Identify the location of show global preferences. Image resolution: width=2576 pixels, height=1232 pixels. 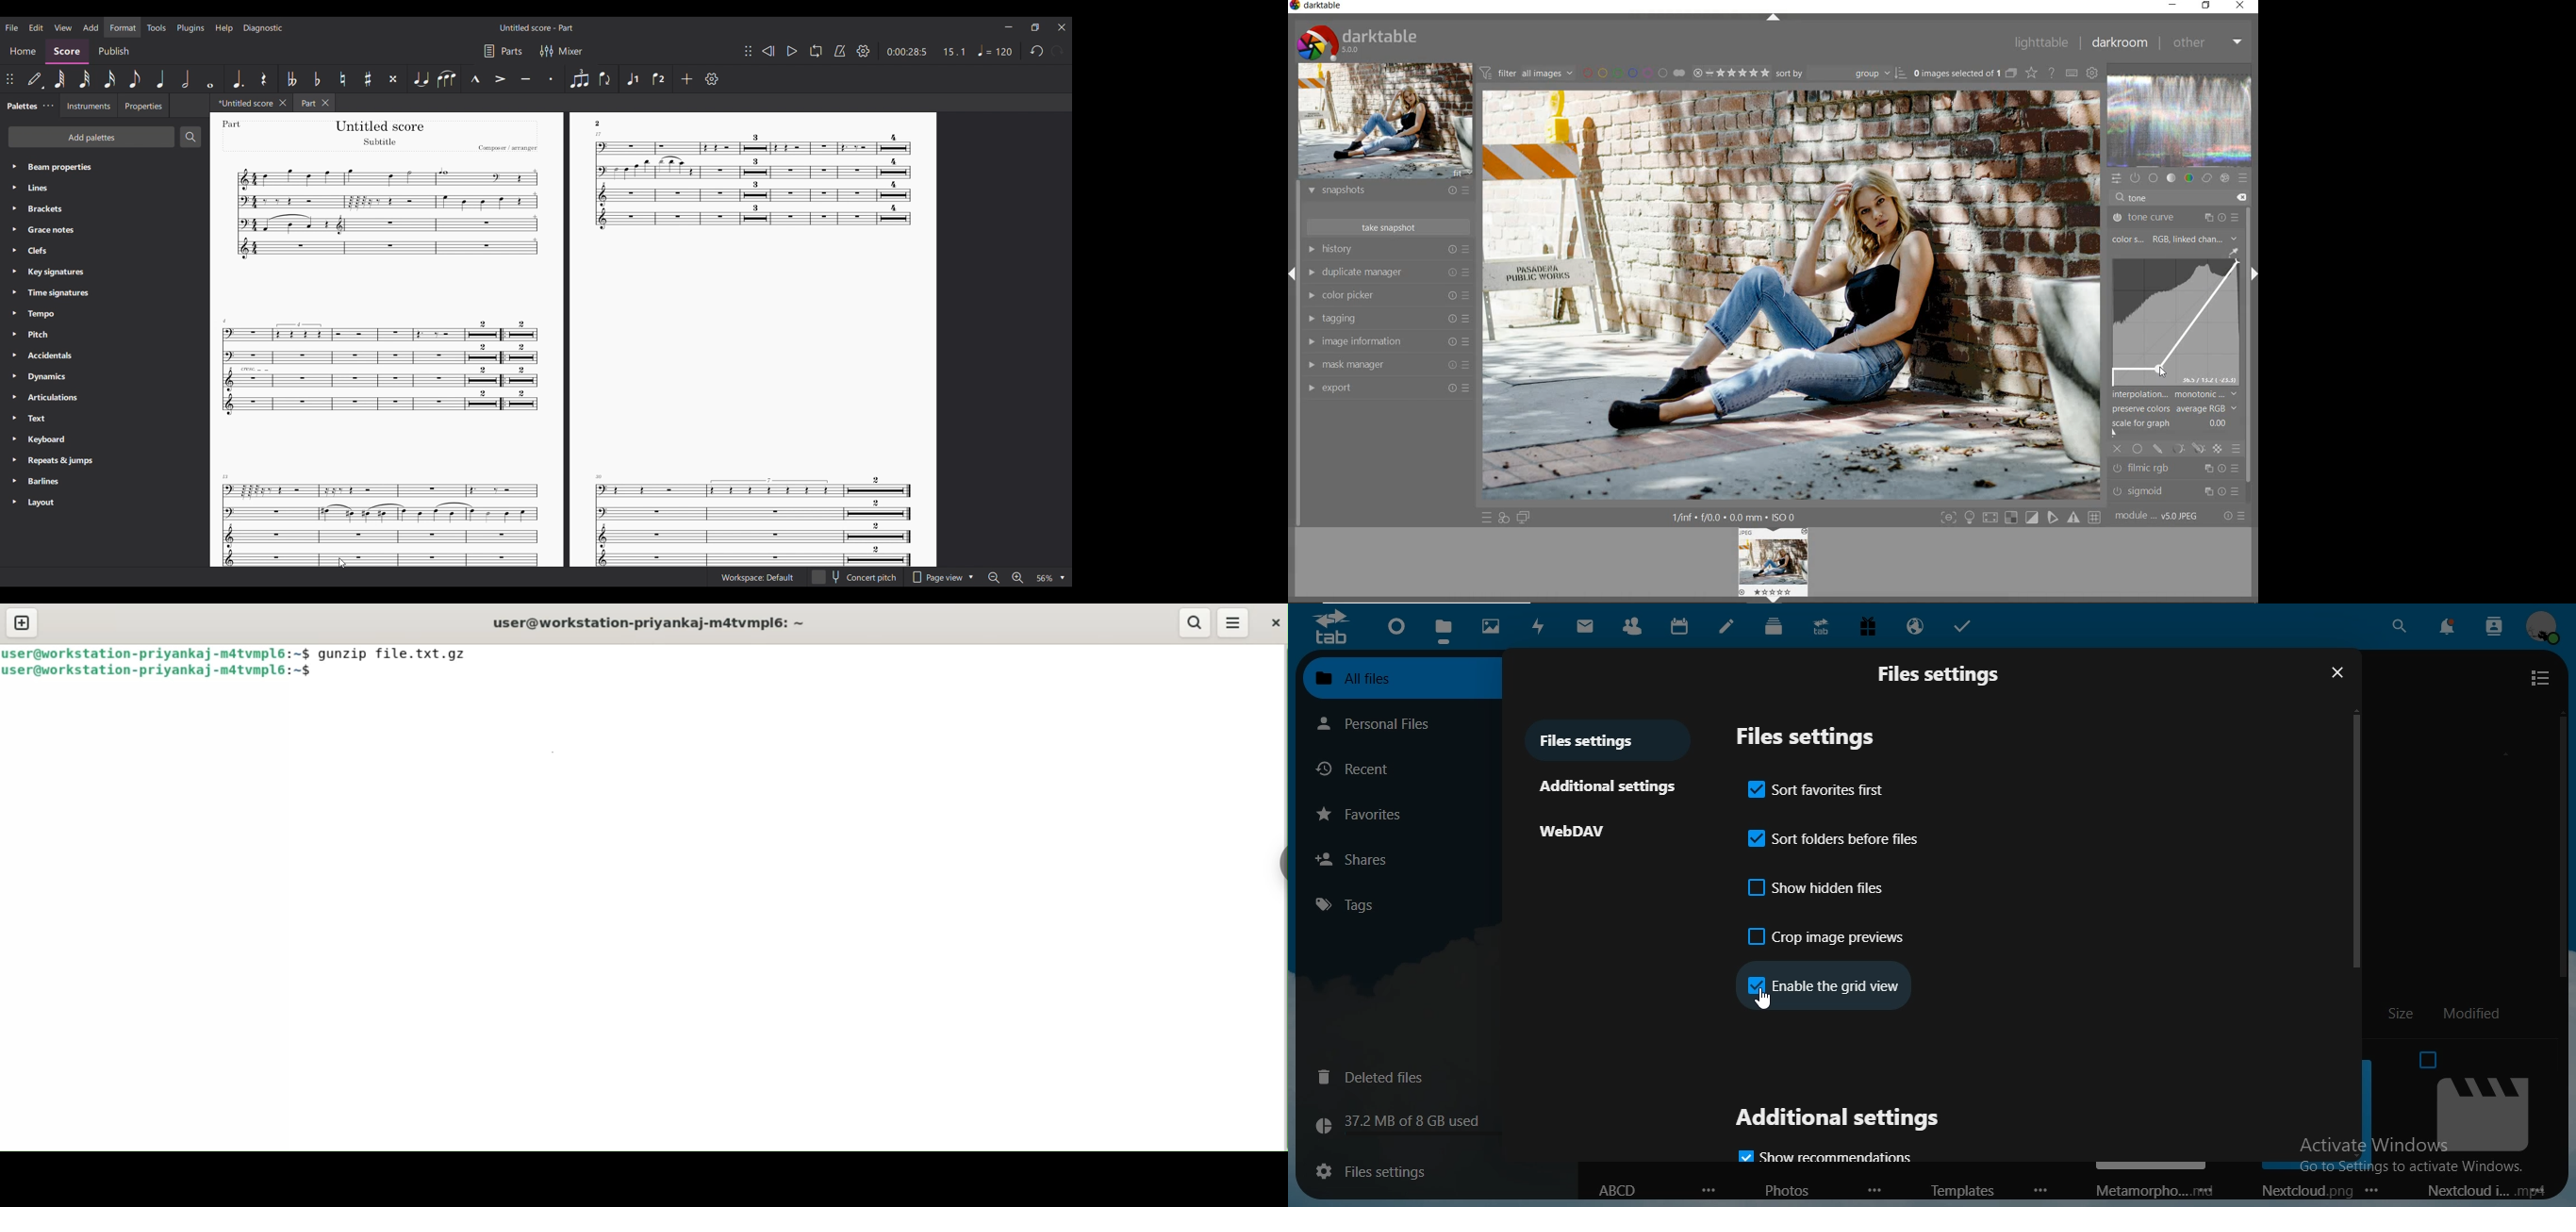
(2094, 73).